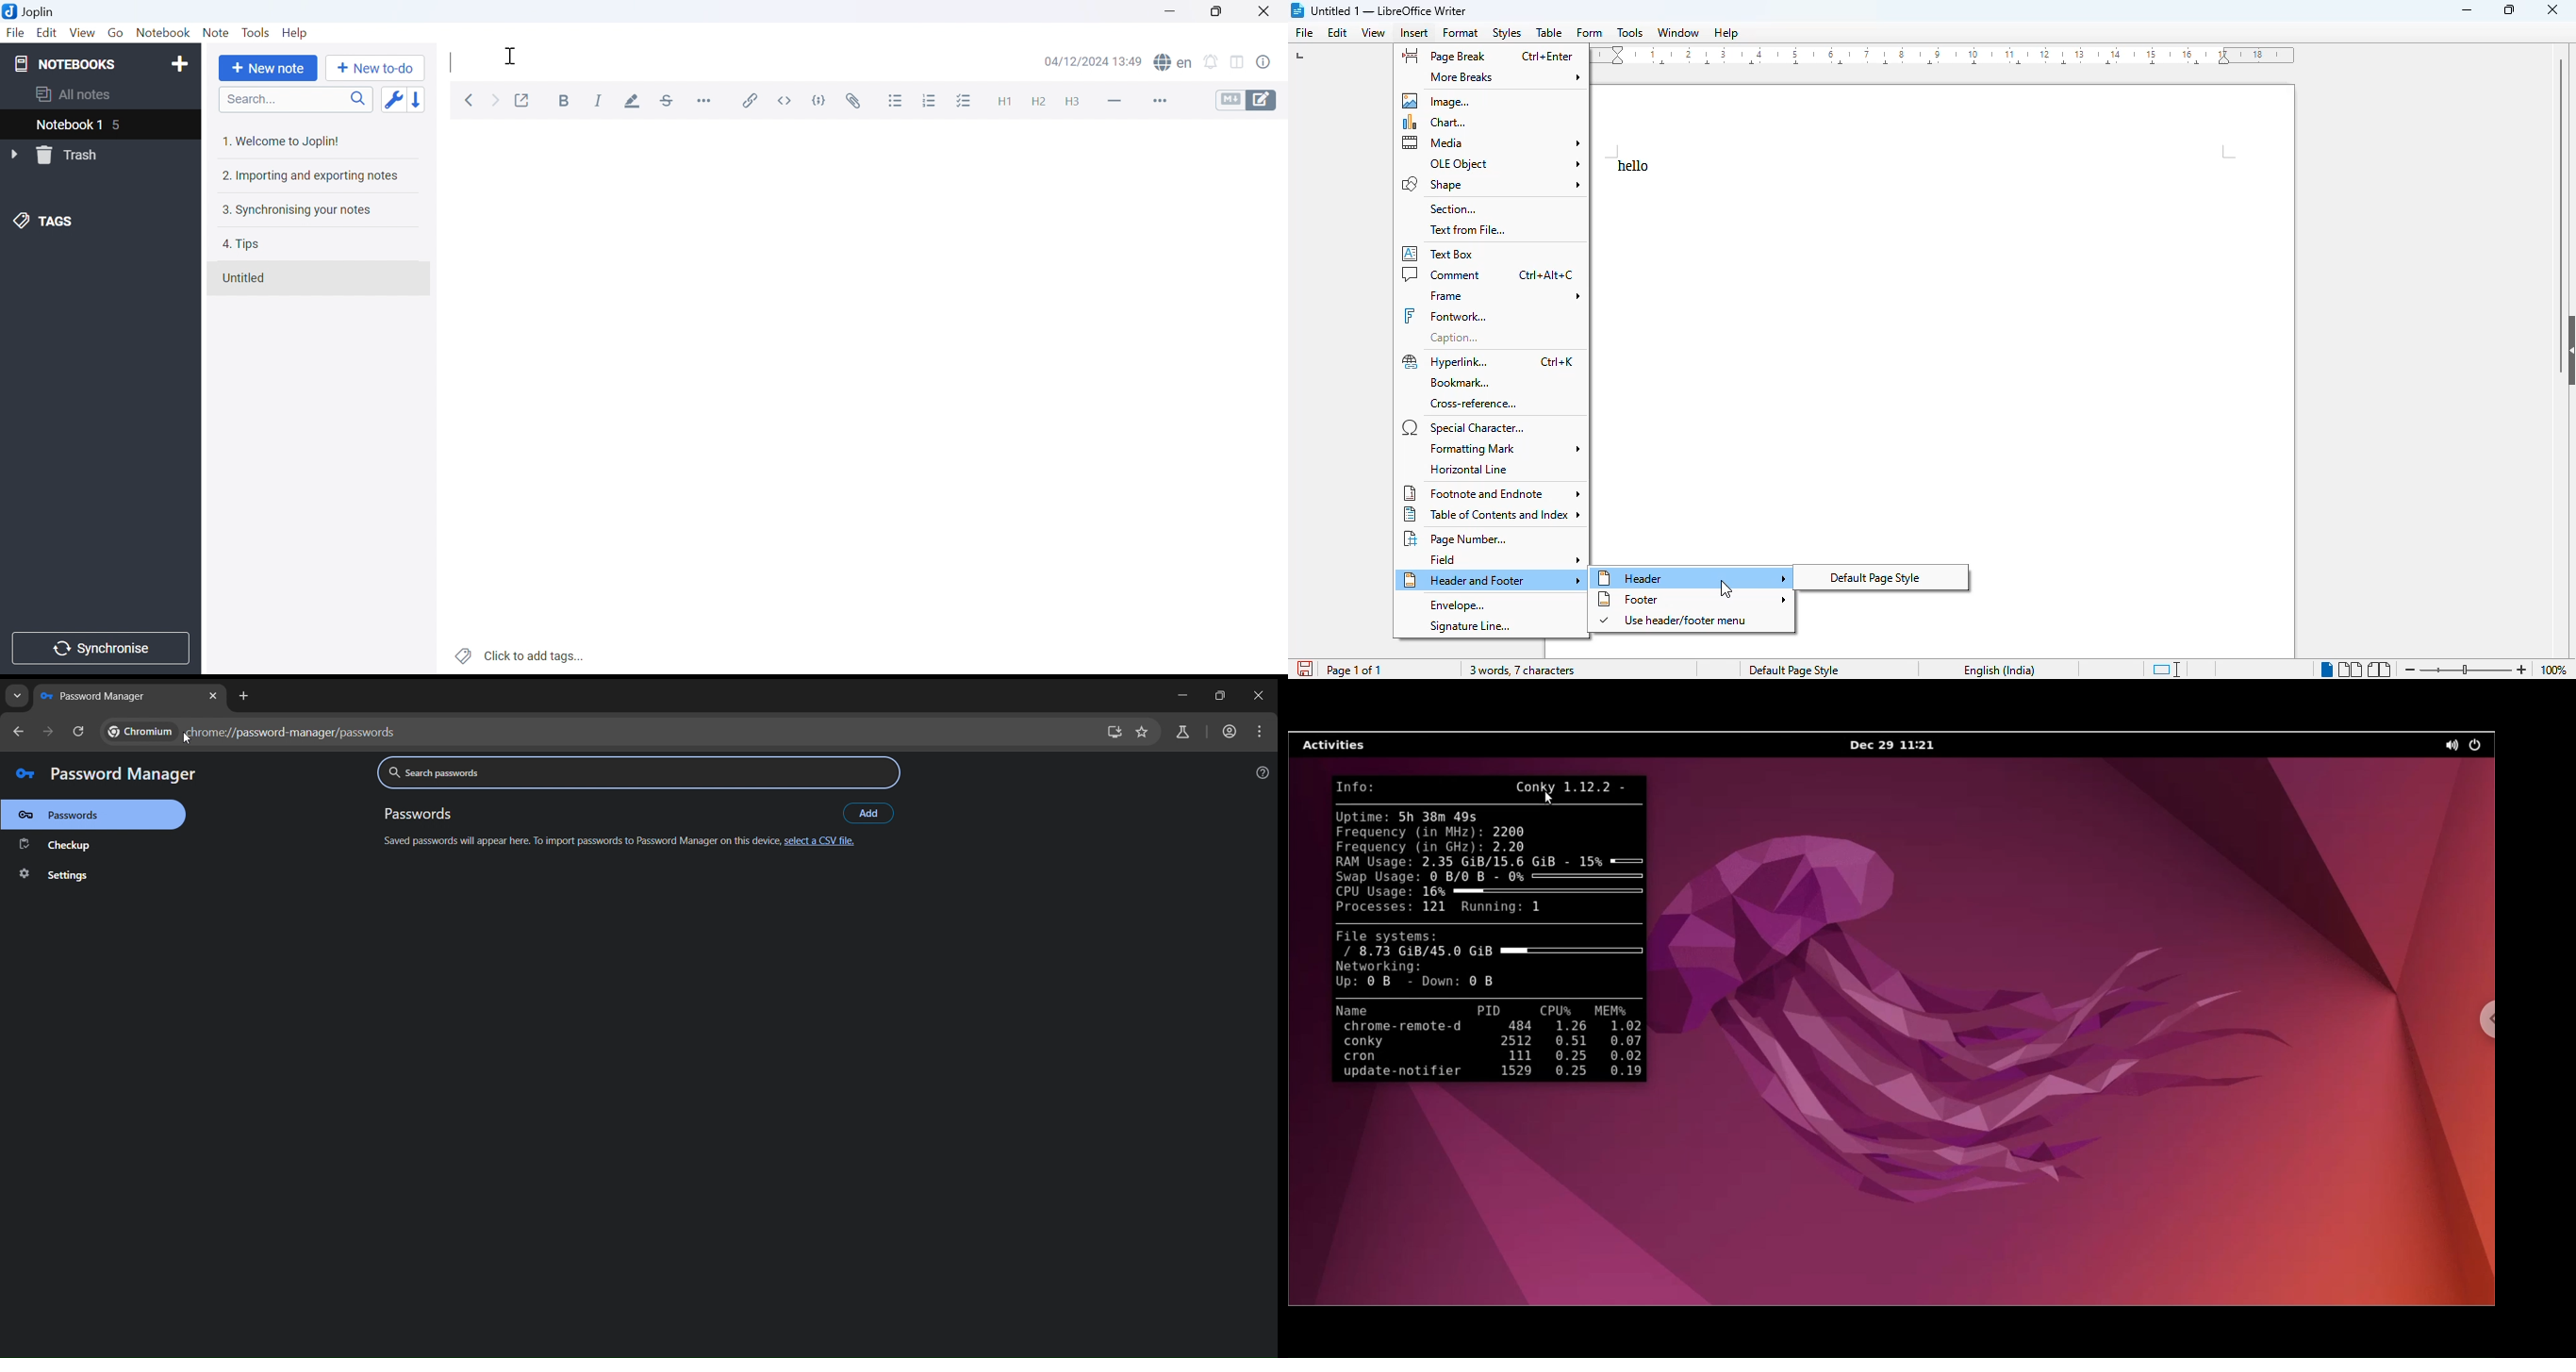 The width and height of the screenshot is (2576, 1372). Describe the element at coordinates (579, 829) in the screenshot. I see `PasswordsSaved passwords will appear here. To import passwords to Password Manager on this device` at that location.